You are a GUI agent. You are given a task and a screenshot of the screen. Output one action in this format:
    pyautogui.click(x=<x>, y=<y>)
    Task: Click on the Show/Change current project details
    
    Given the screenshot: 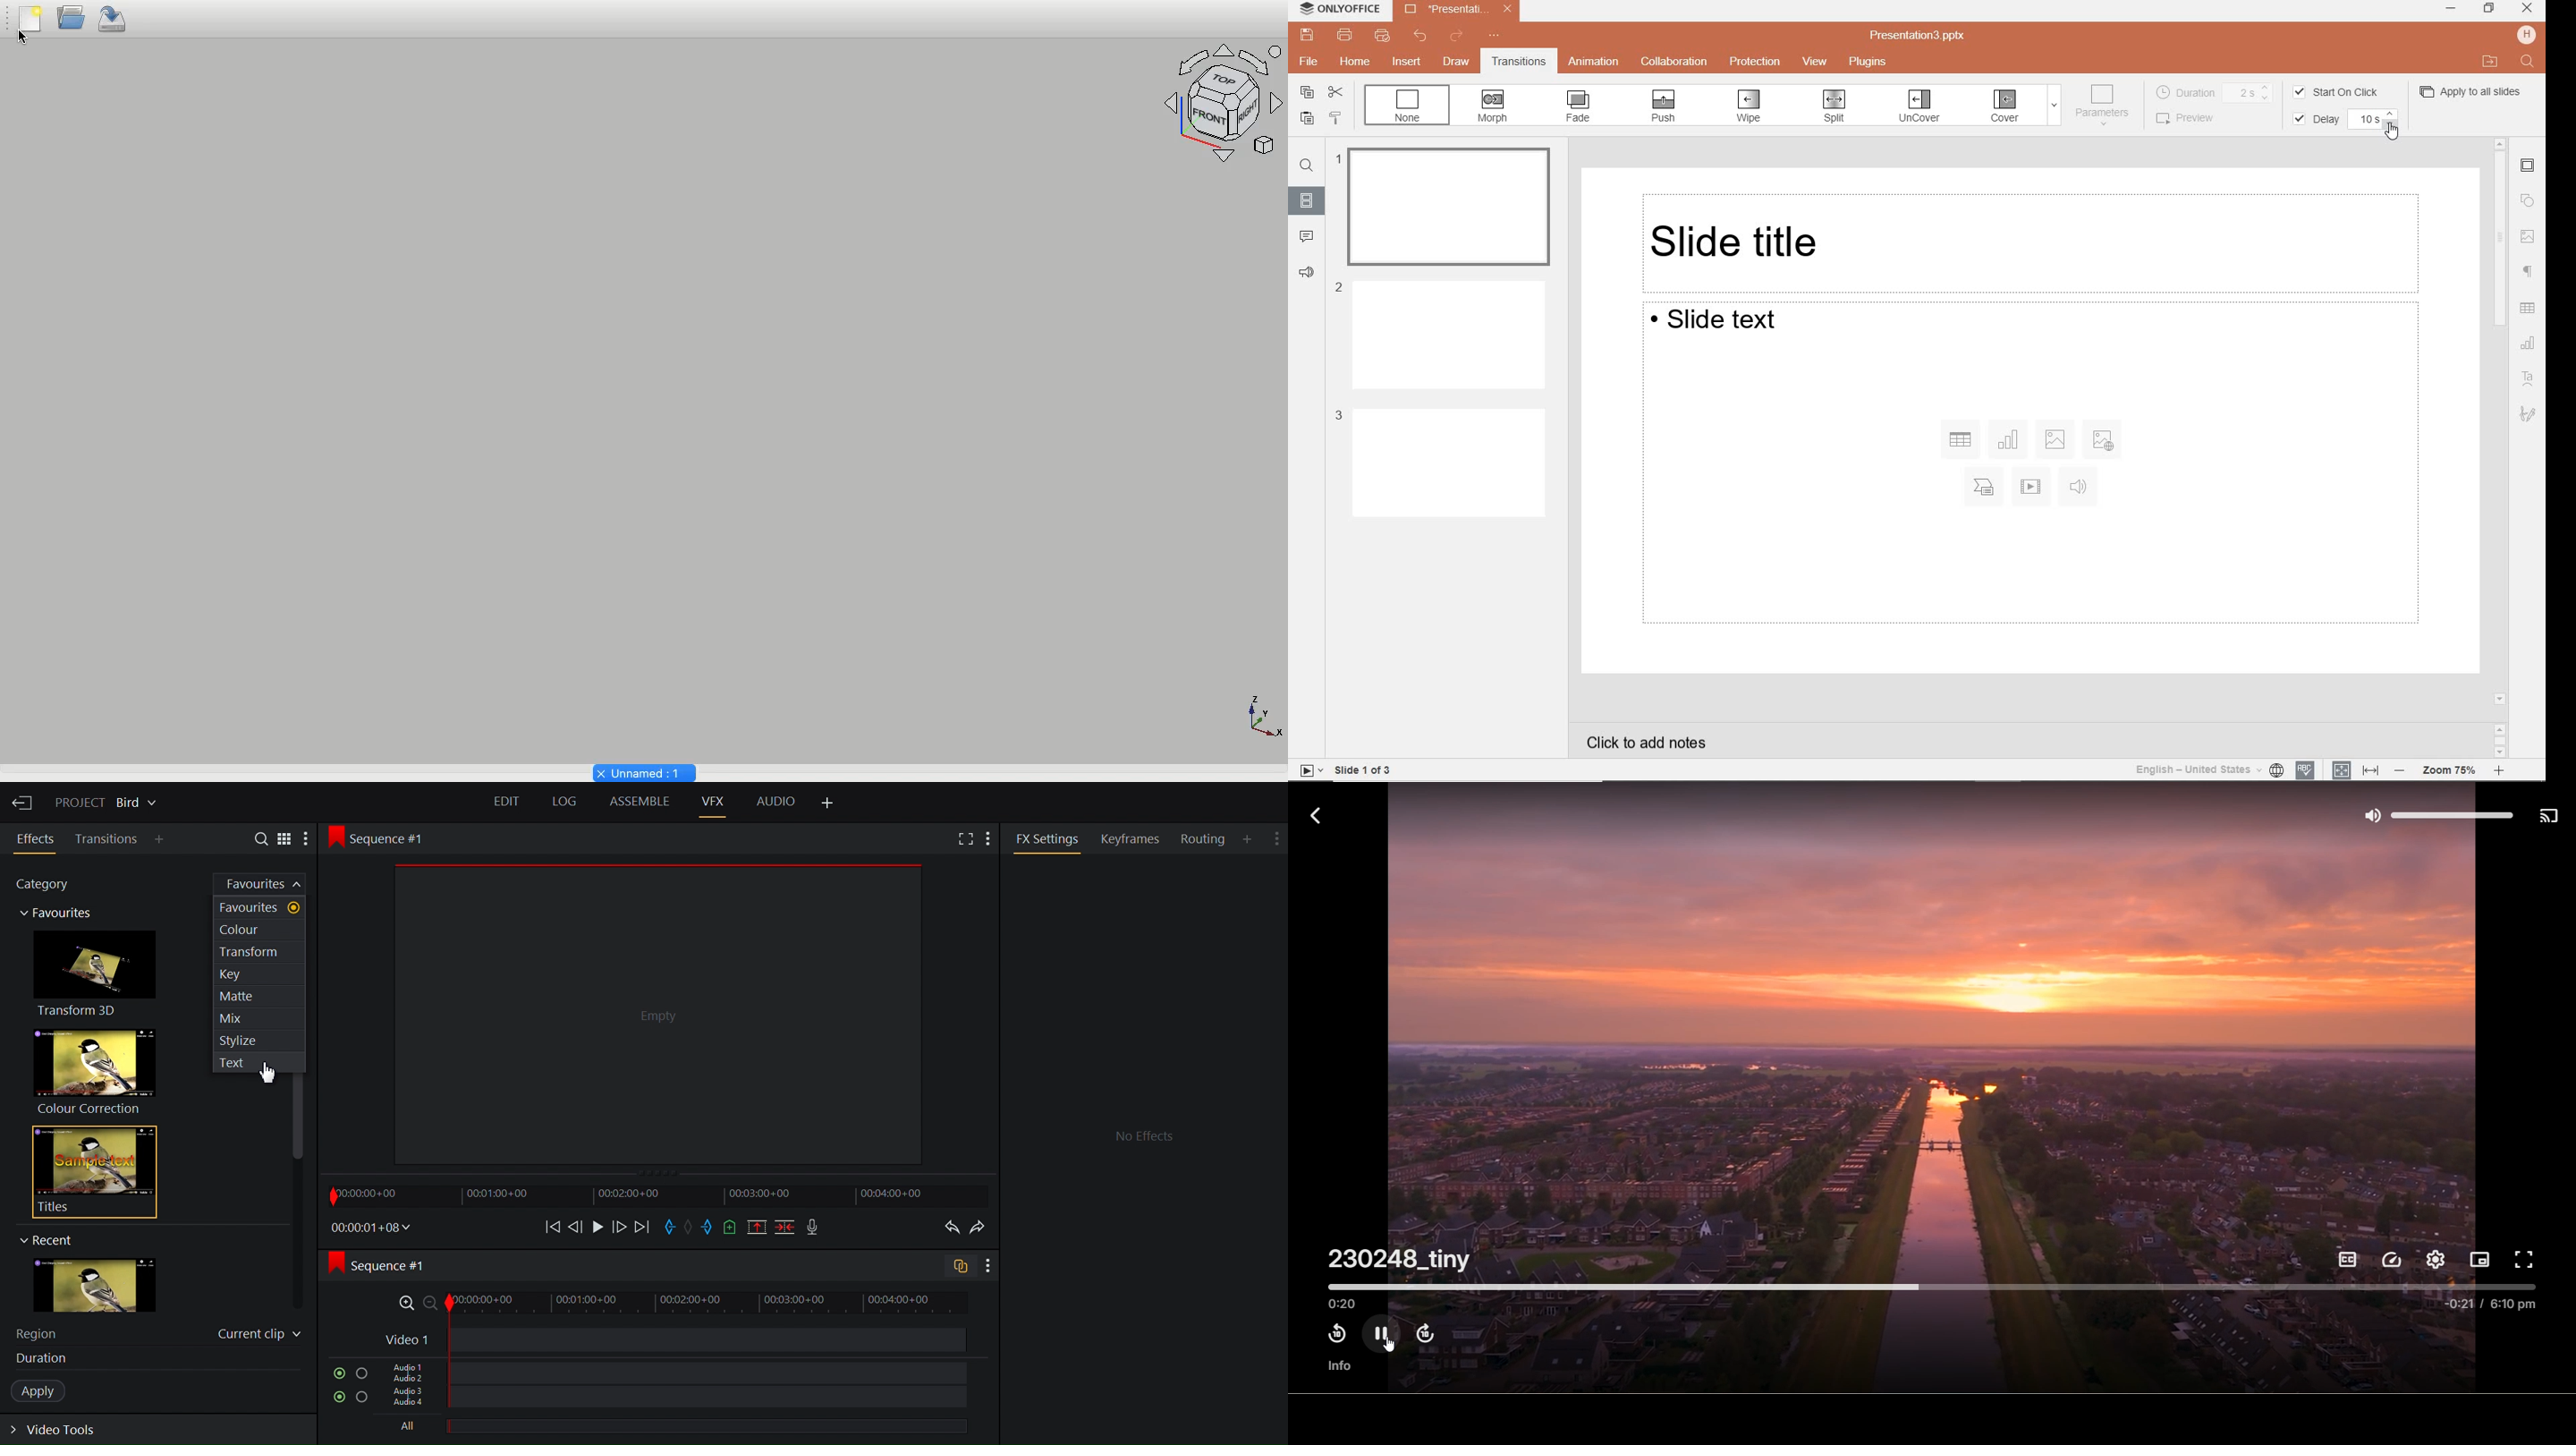 What is the action you would take?
    pyautogui.click(x=108, y=801)
    